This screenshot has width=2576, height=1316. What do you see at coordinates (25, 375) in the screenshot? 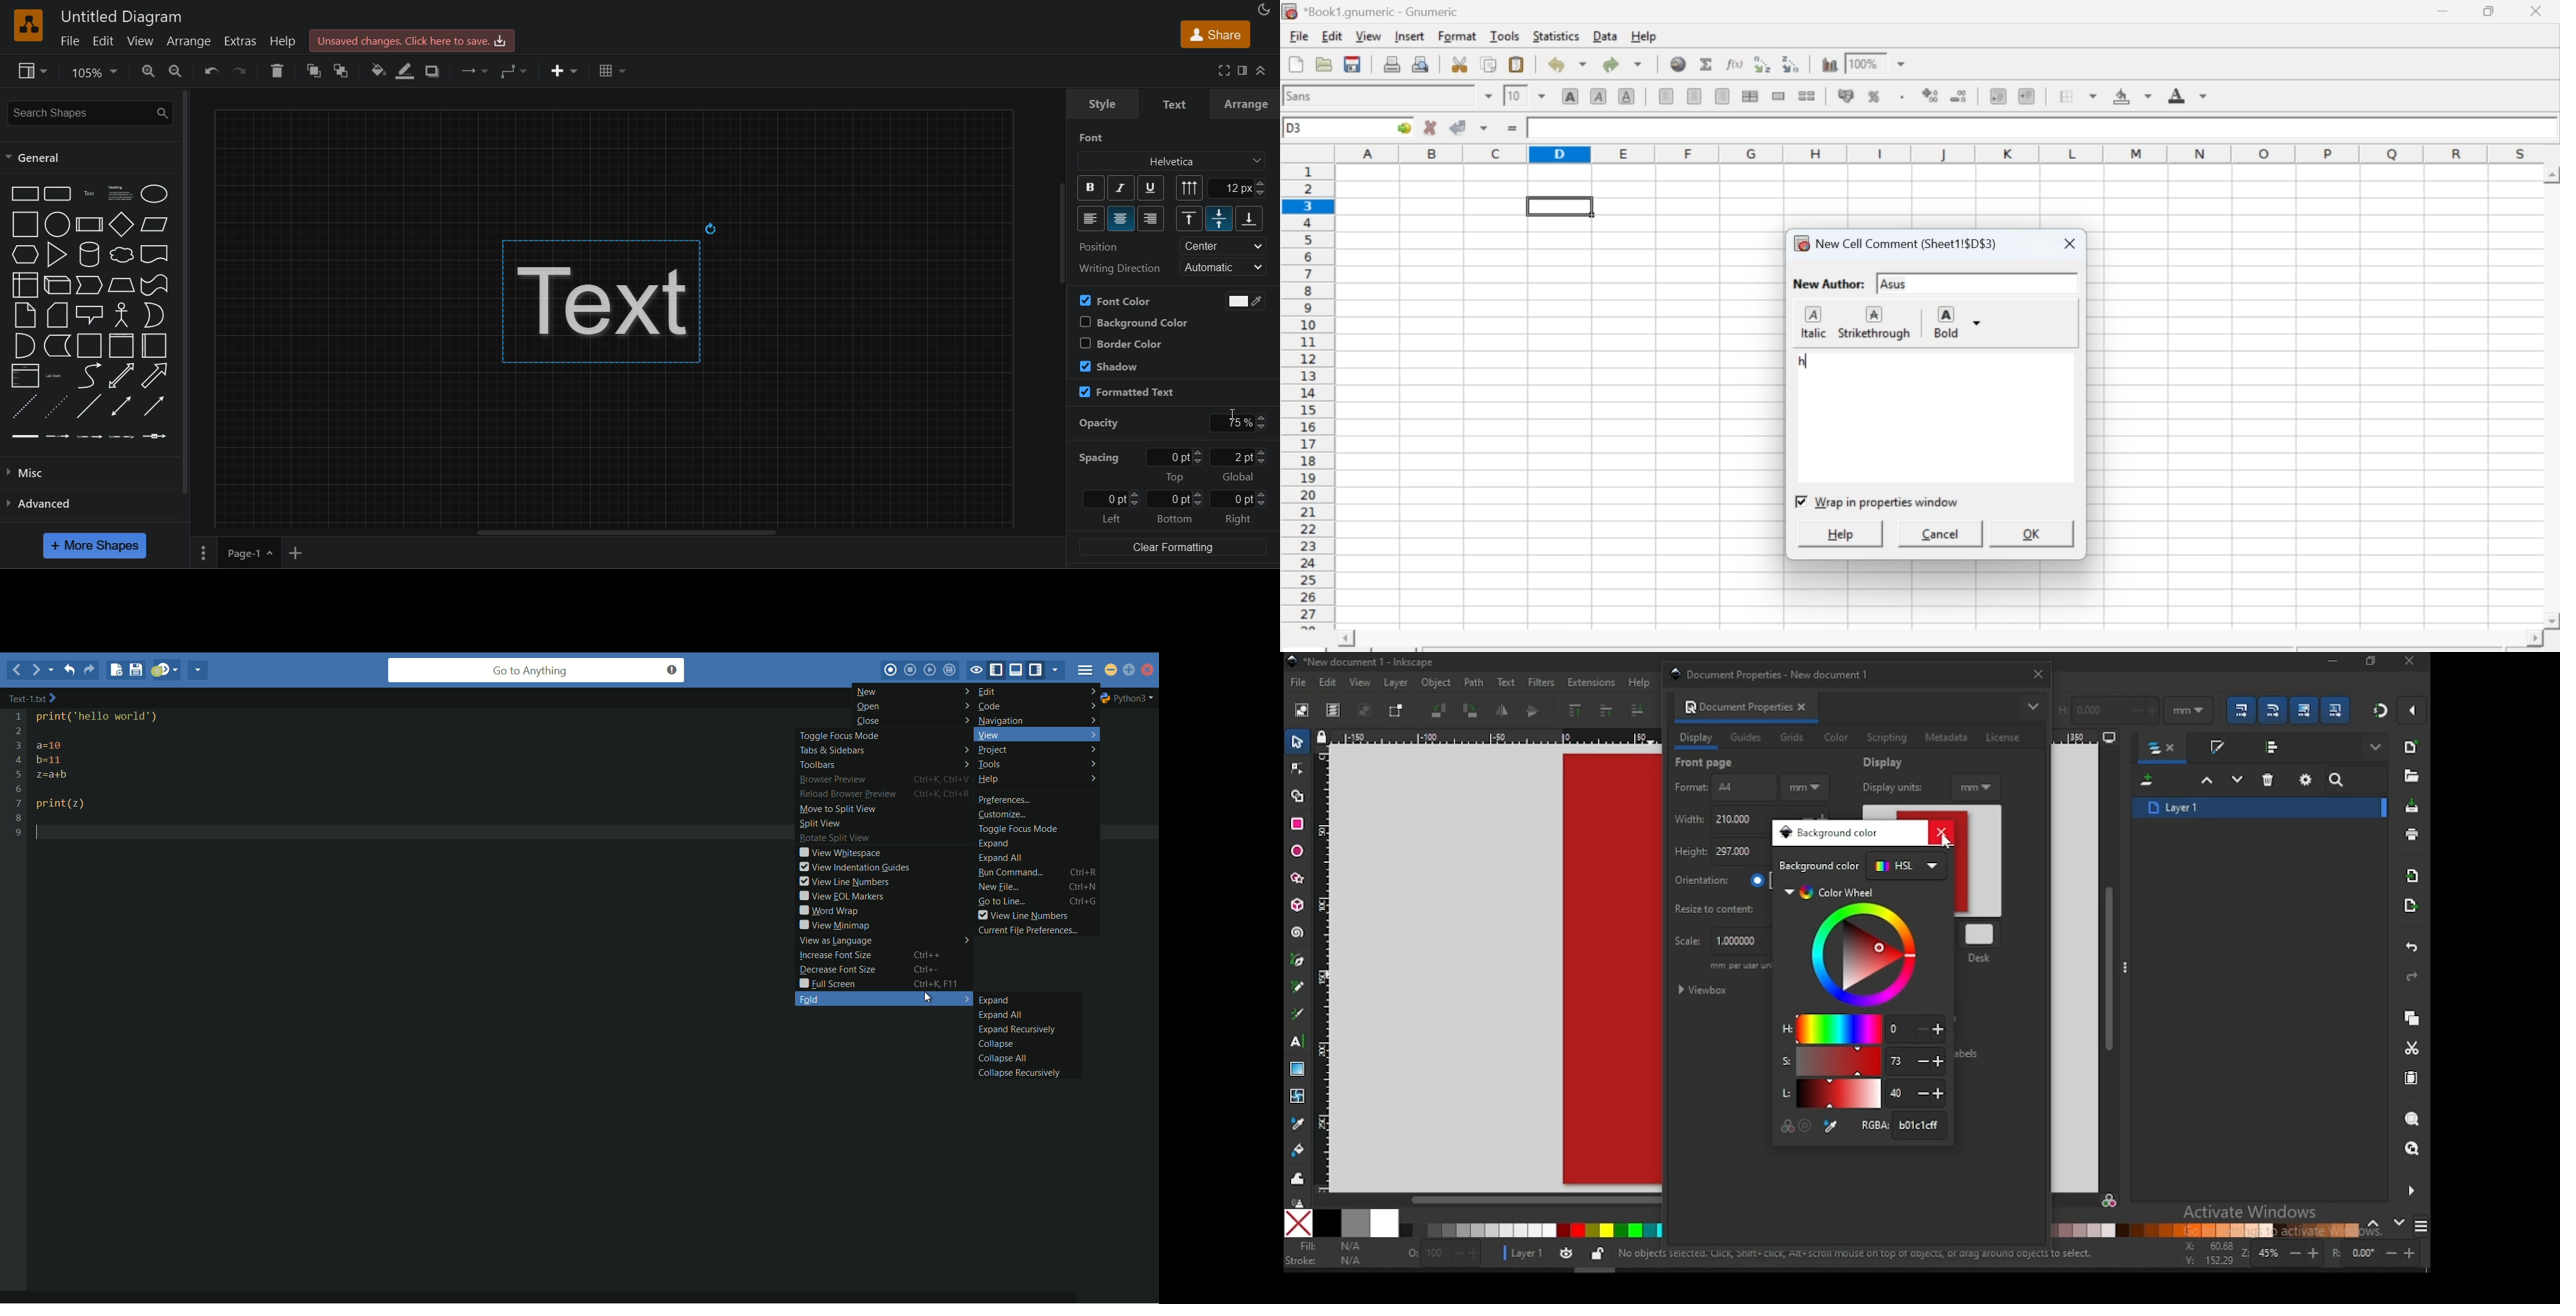
I see `list` at bounding box center [25, 375].